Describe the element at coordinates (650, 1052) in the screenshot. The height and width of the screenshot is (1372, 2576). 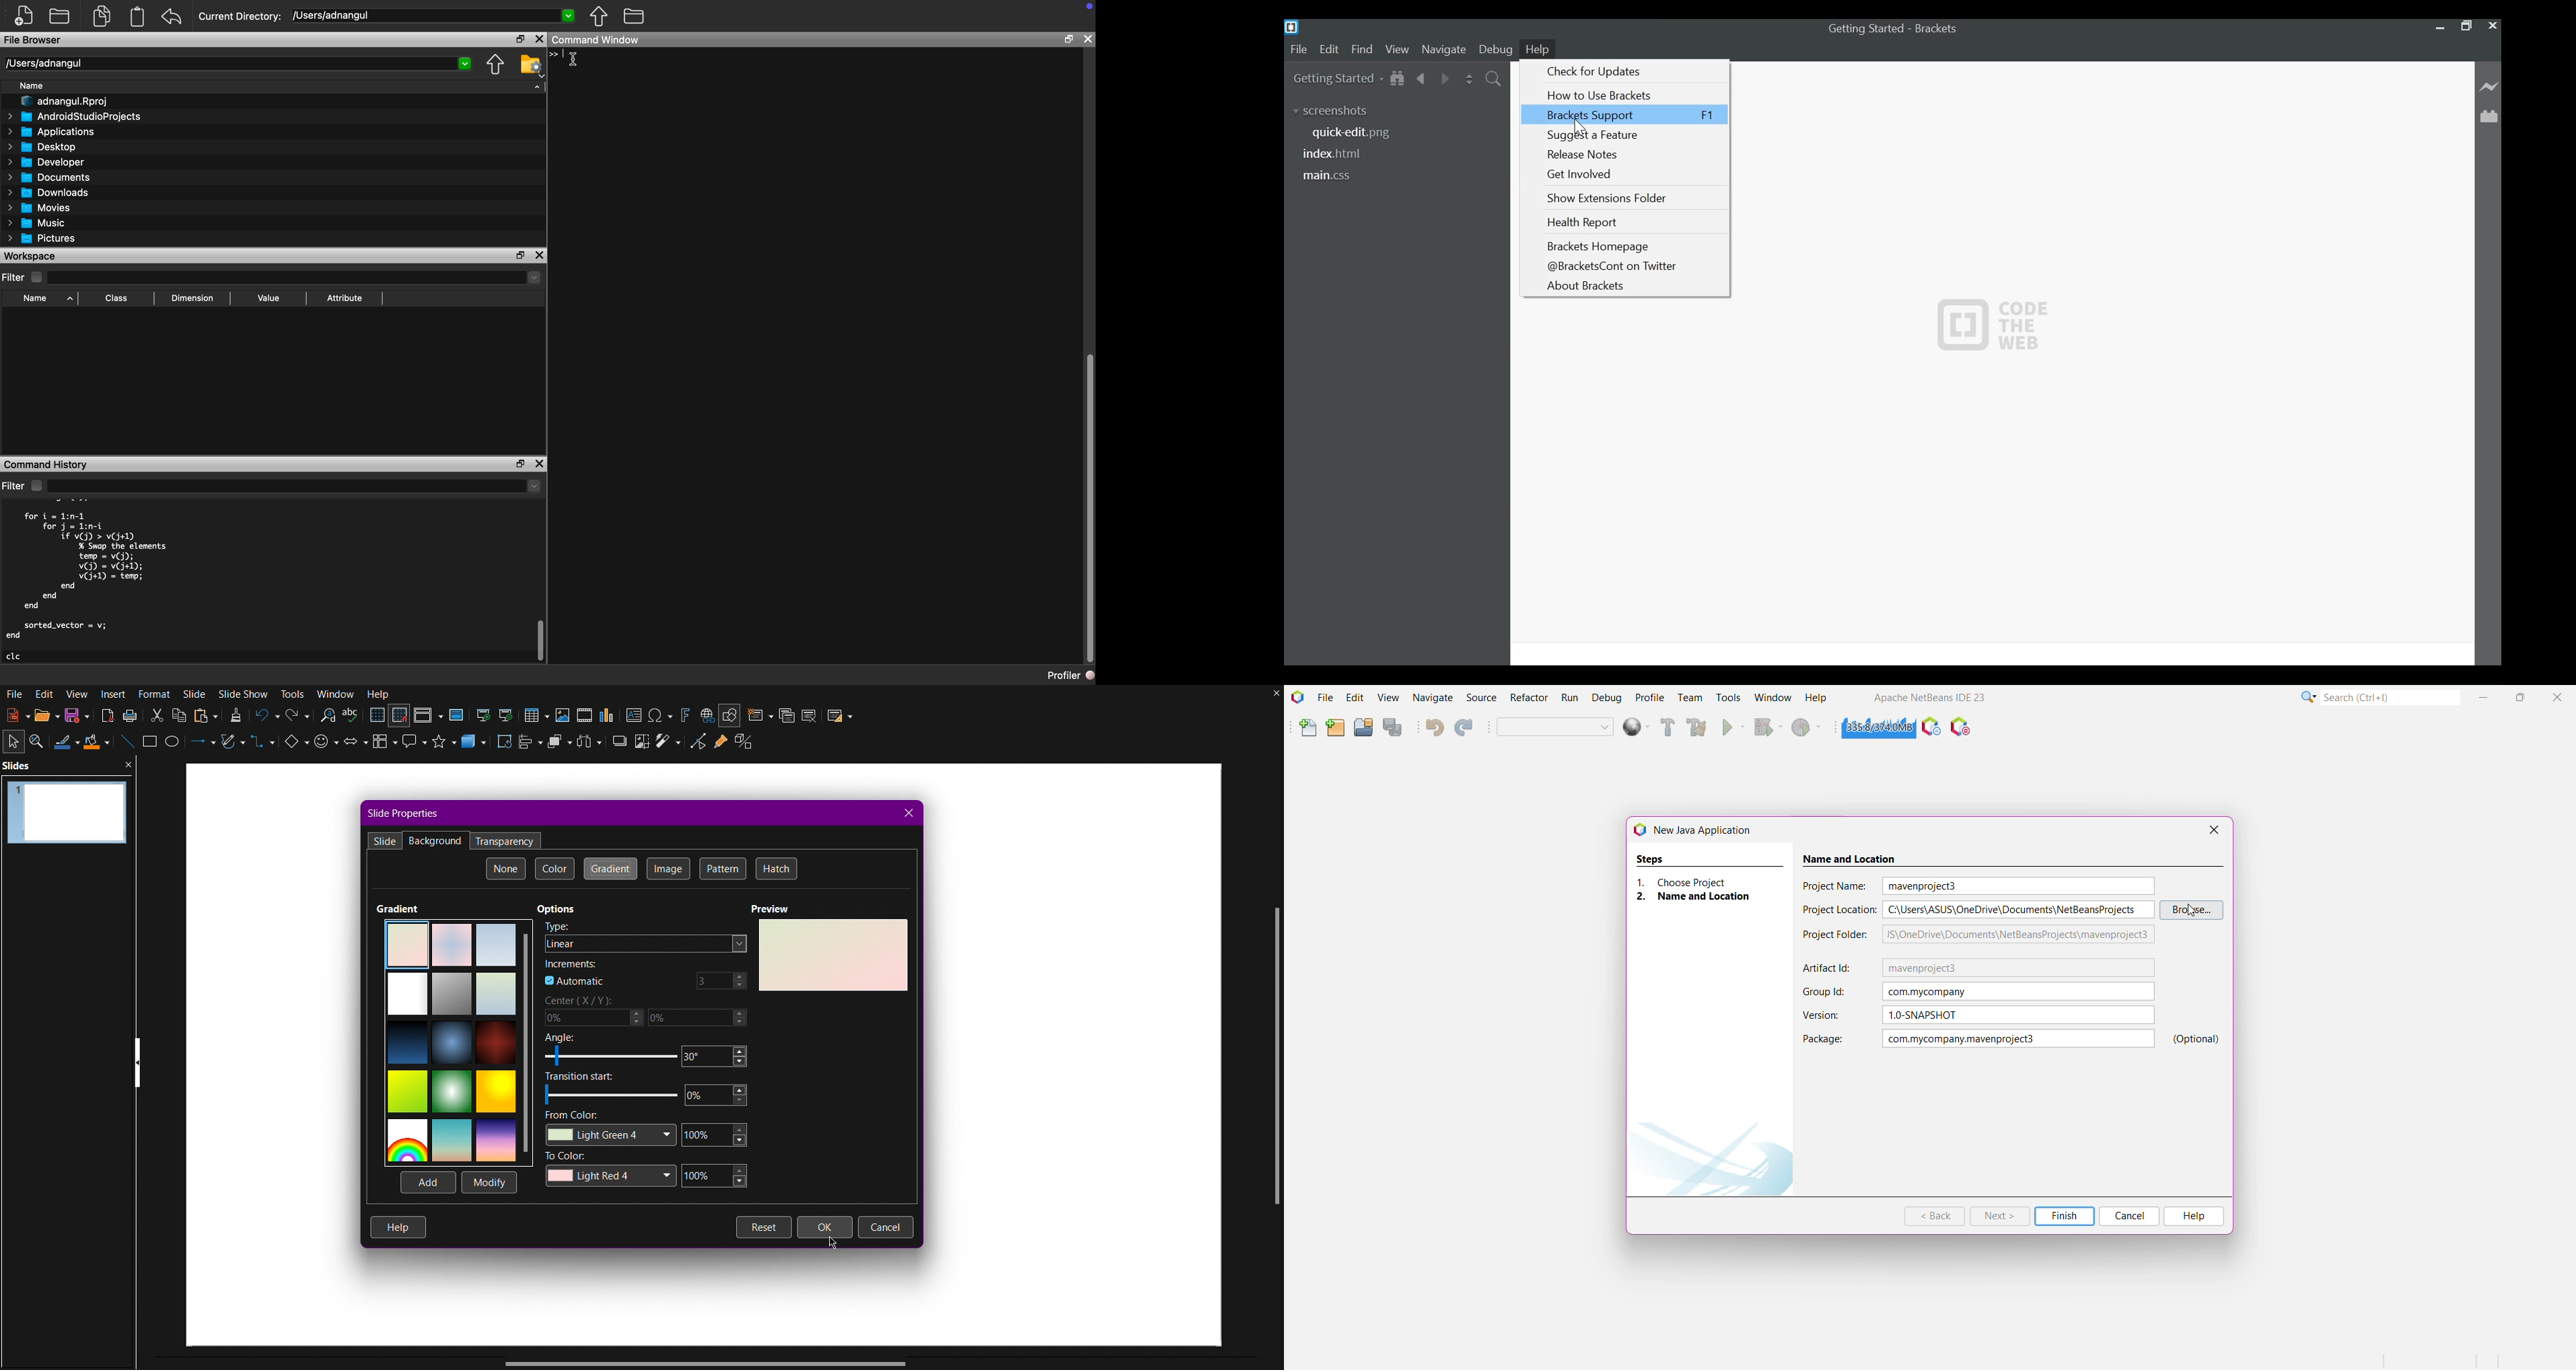
I see `Angle` at that location.